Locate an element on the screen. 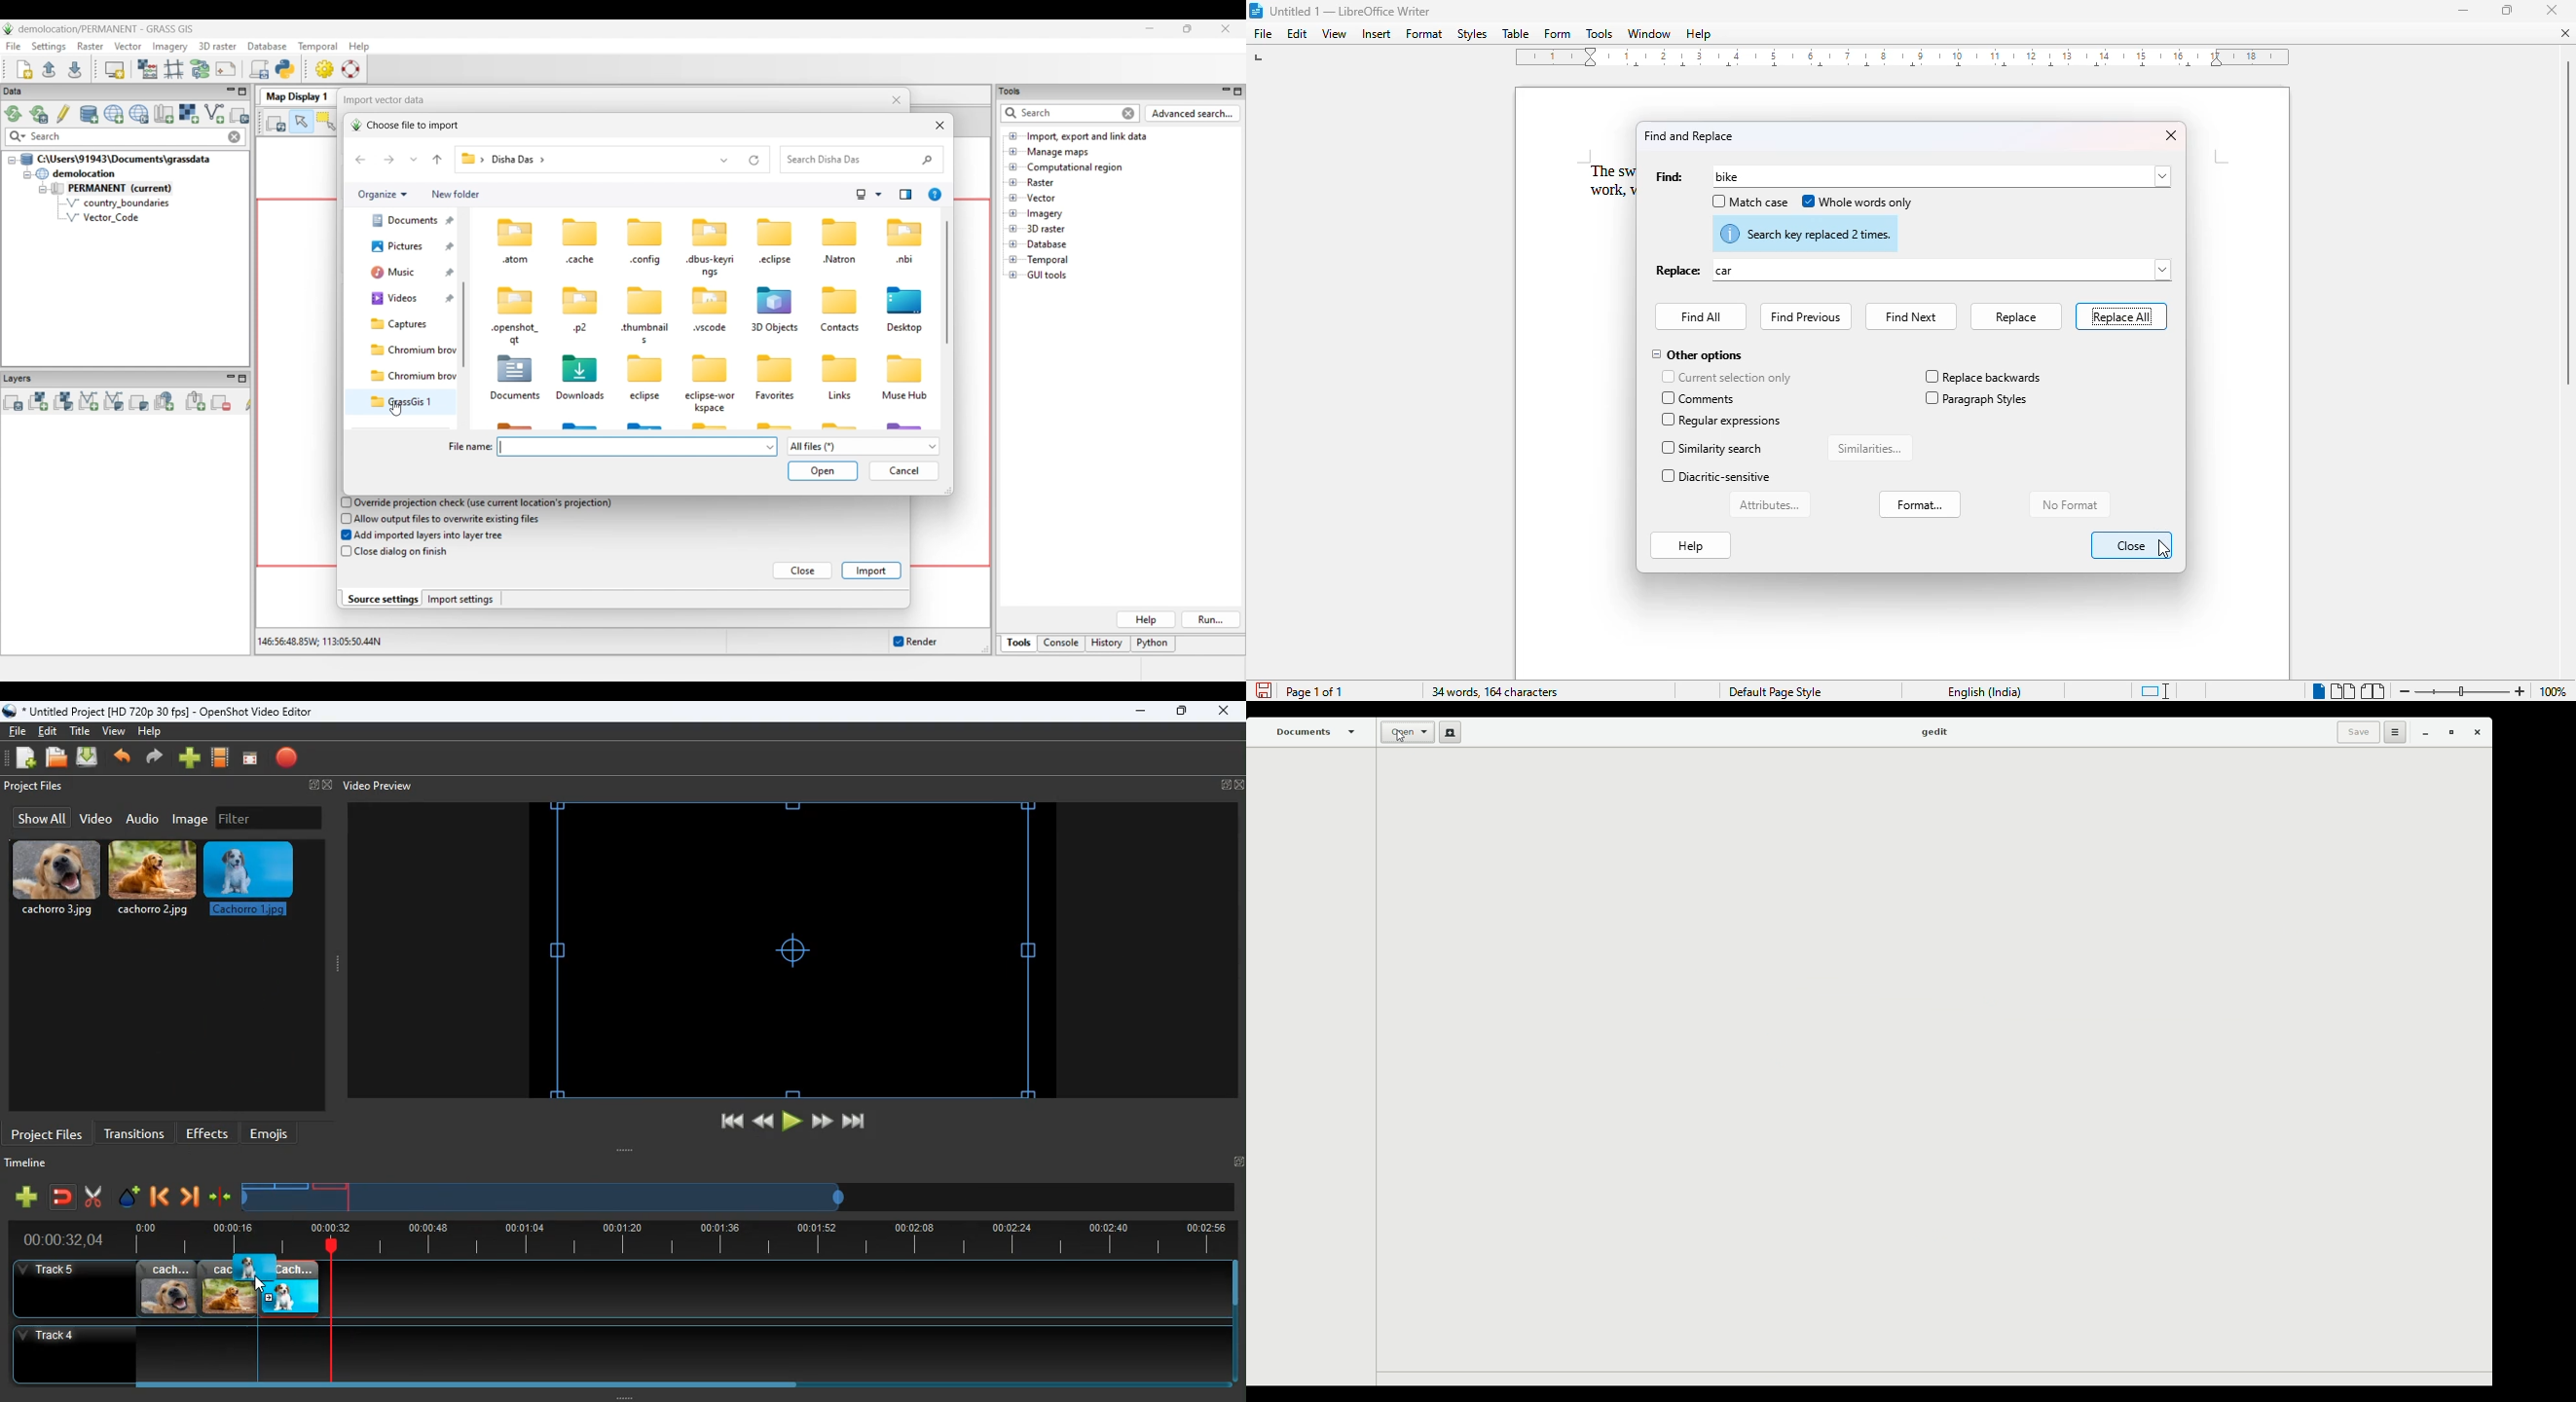 The height and width of the screenshot is (1428, 2576). track is located at coordinates (752, 1289).